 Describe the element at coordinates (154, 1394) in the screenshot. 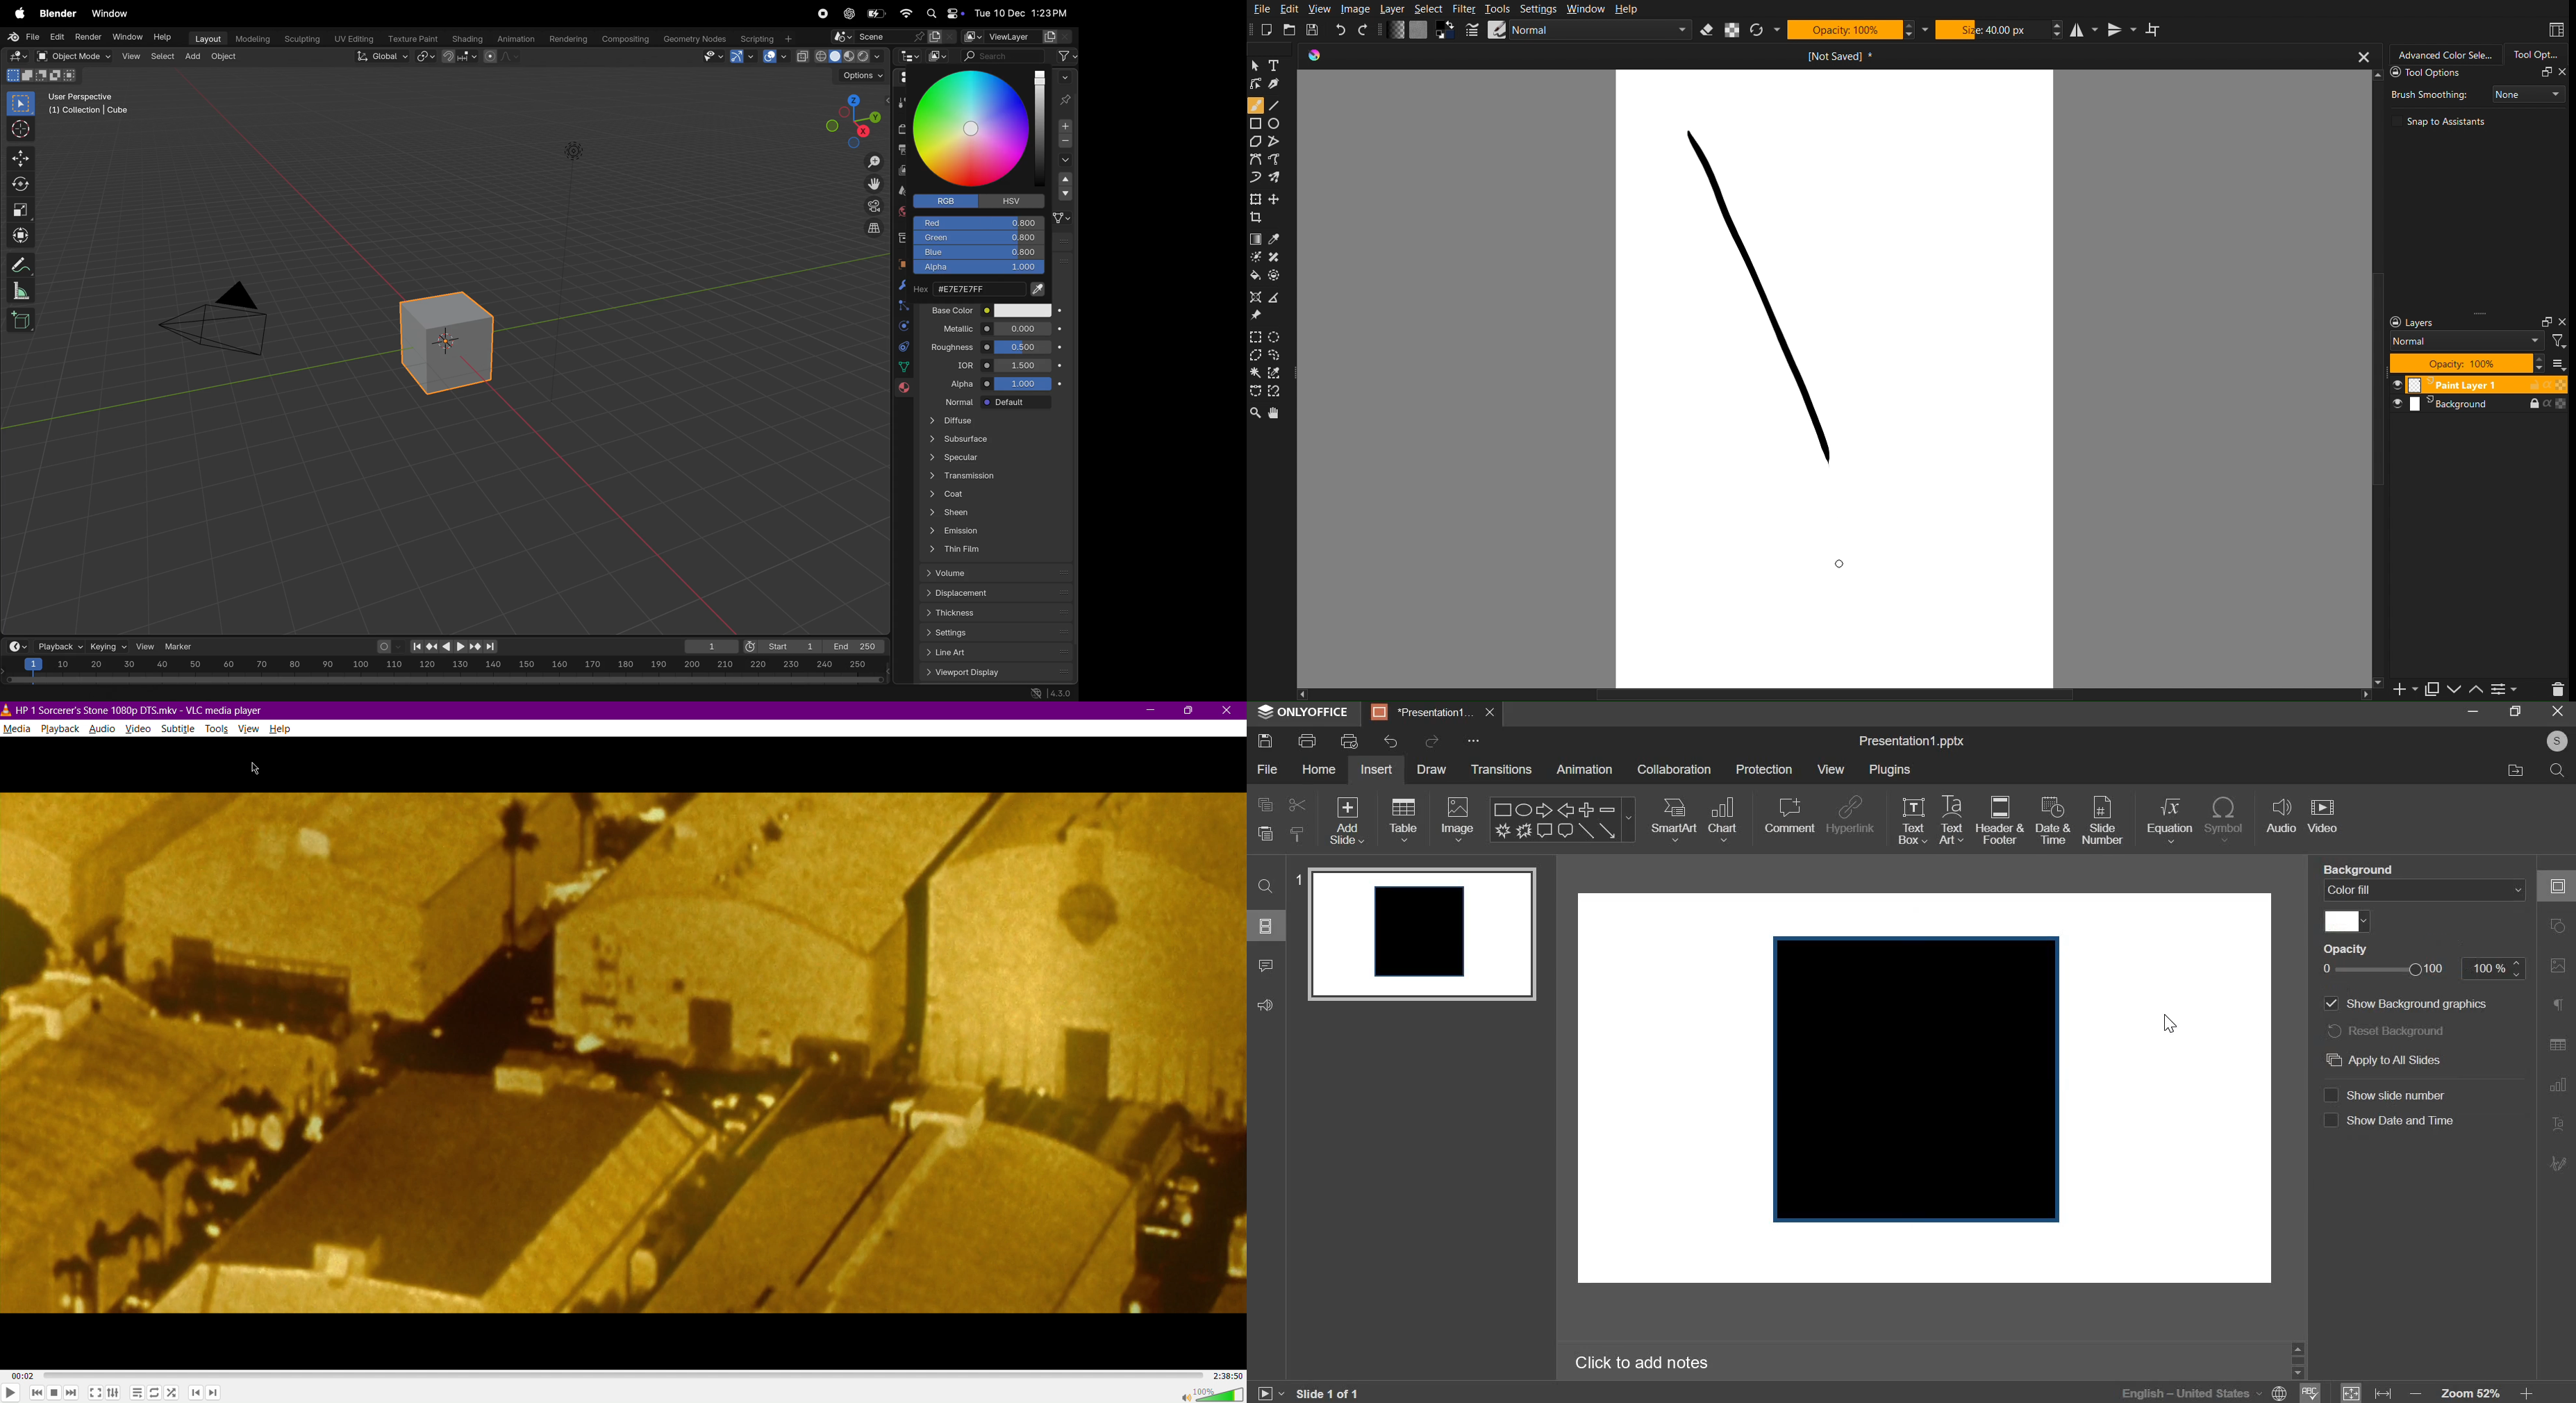

I see `Toggle Loop` at that location.